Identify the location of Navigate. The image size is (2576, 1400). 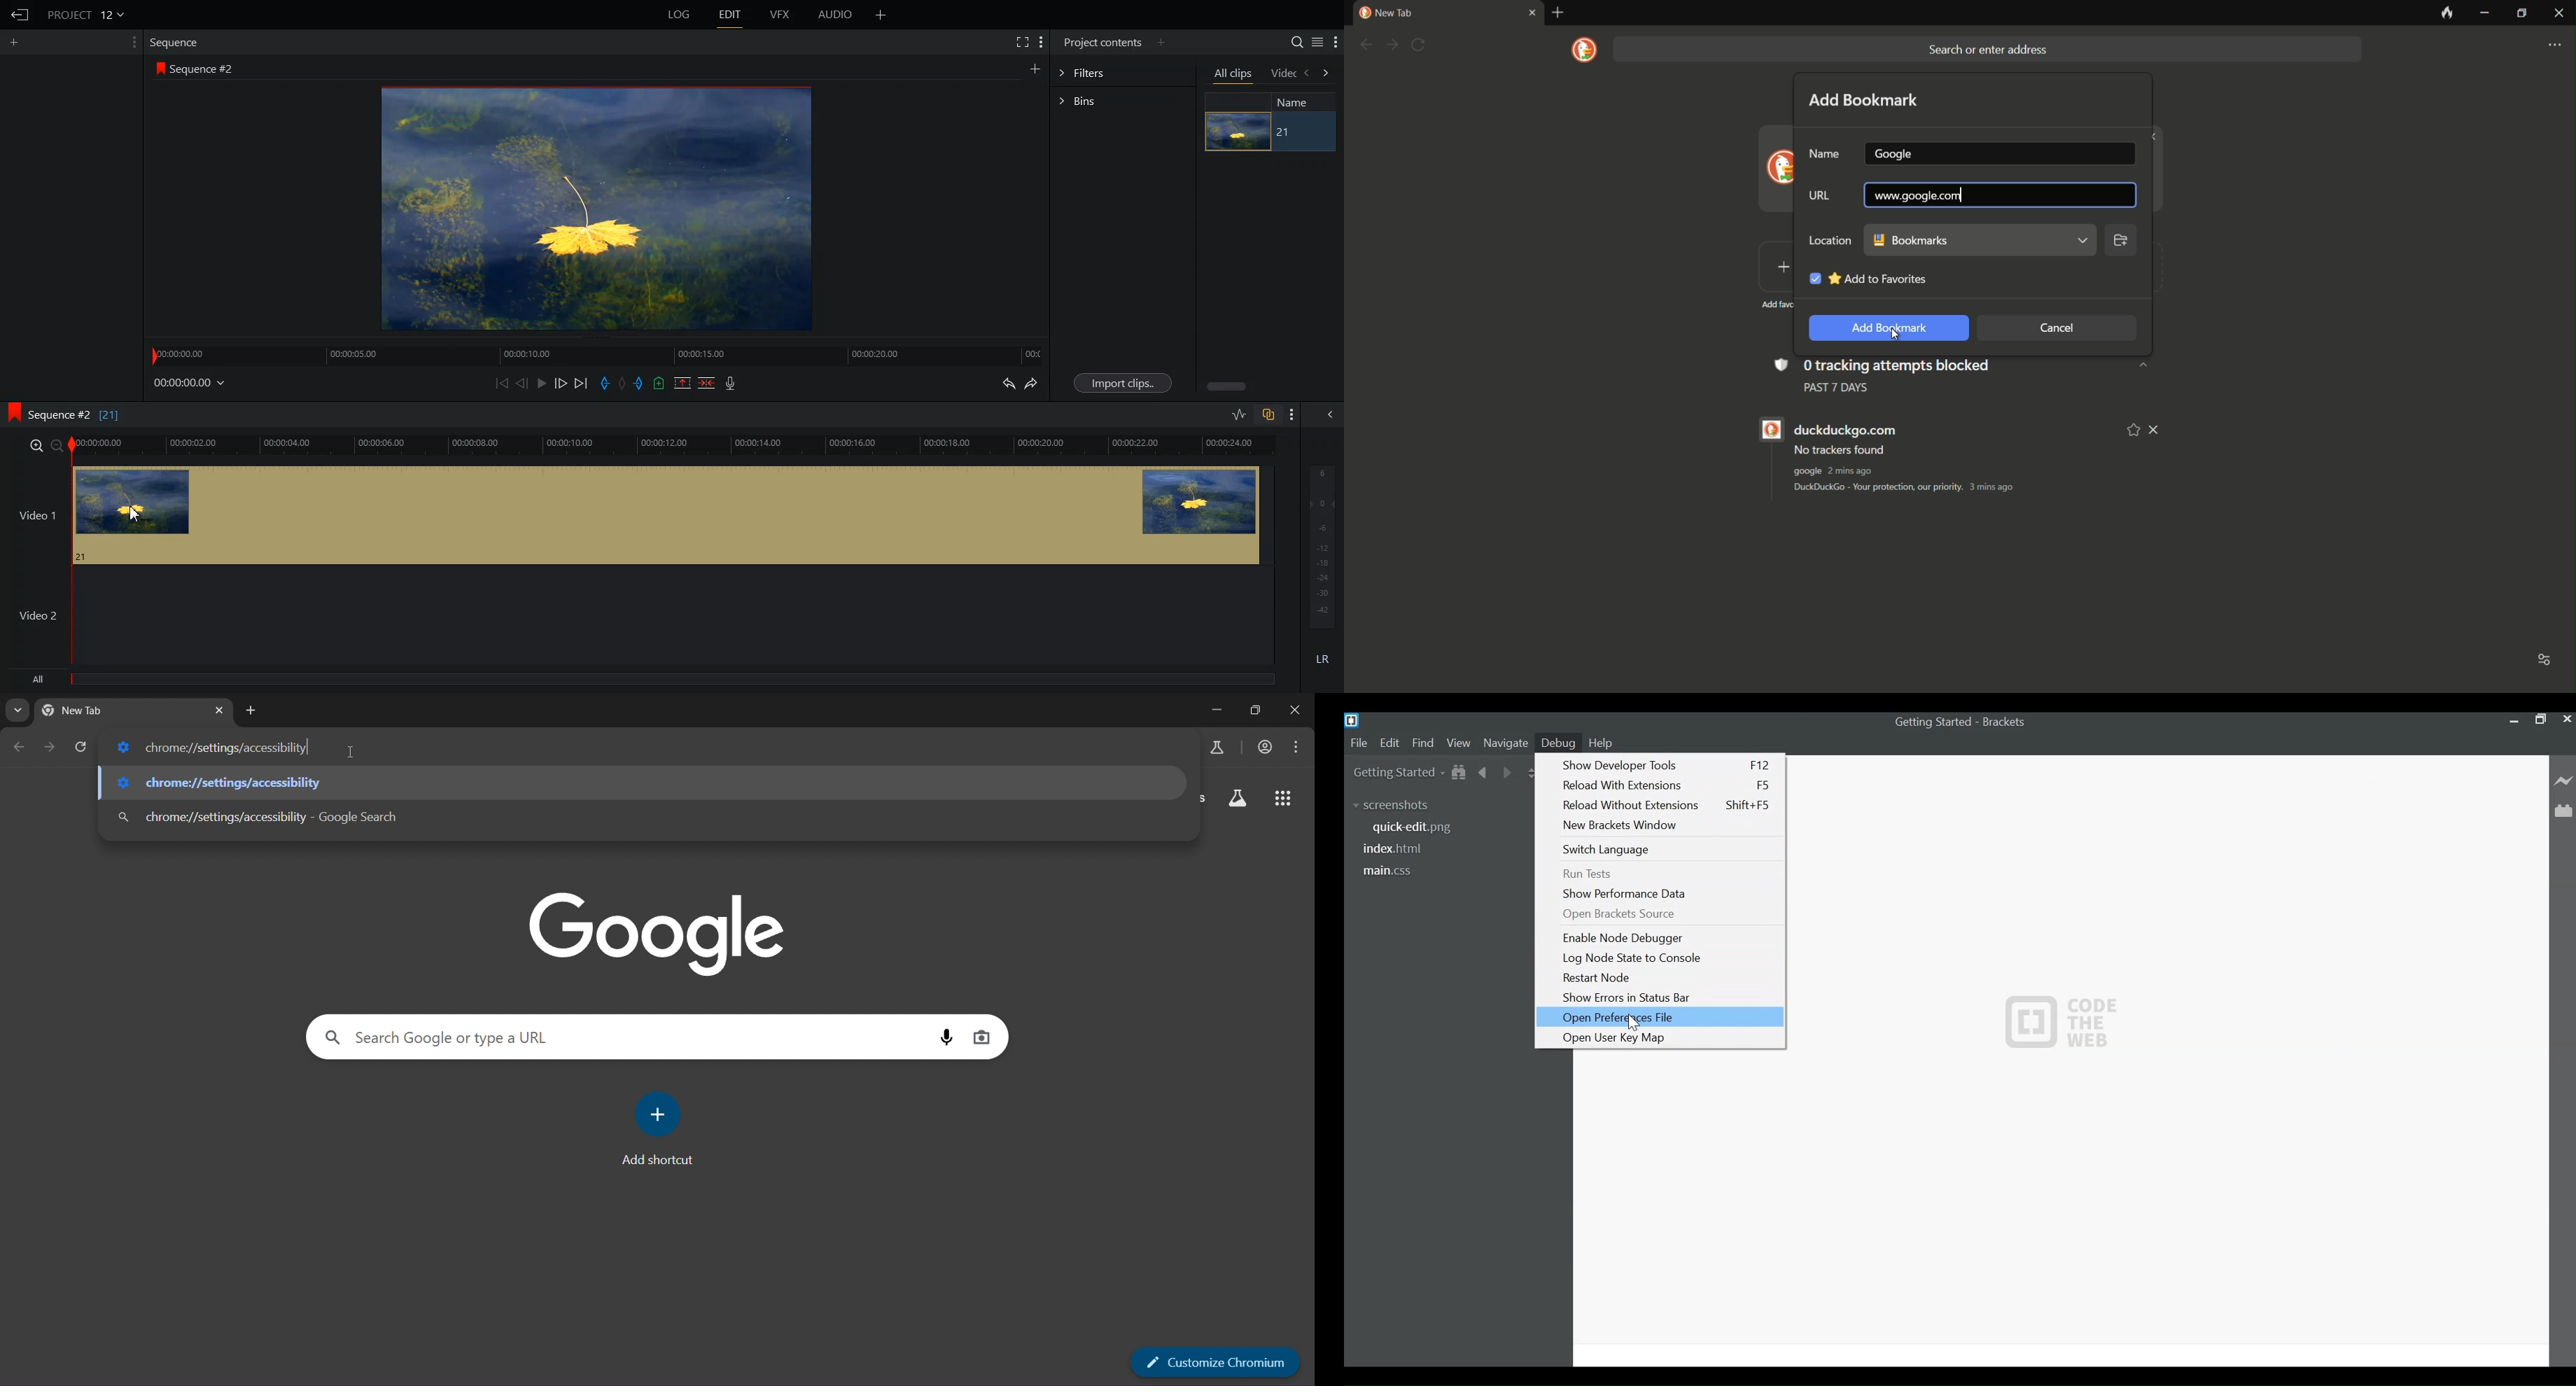
(1505, 743).